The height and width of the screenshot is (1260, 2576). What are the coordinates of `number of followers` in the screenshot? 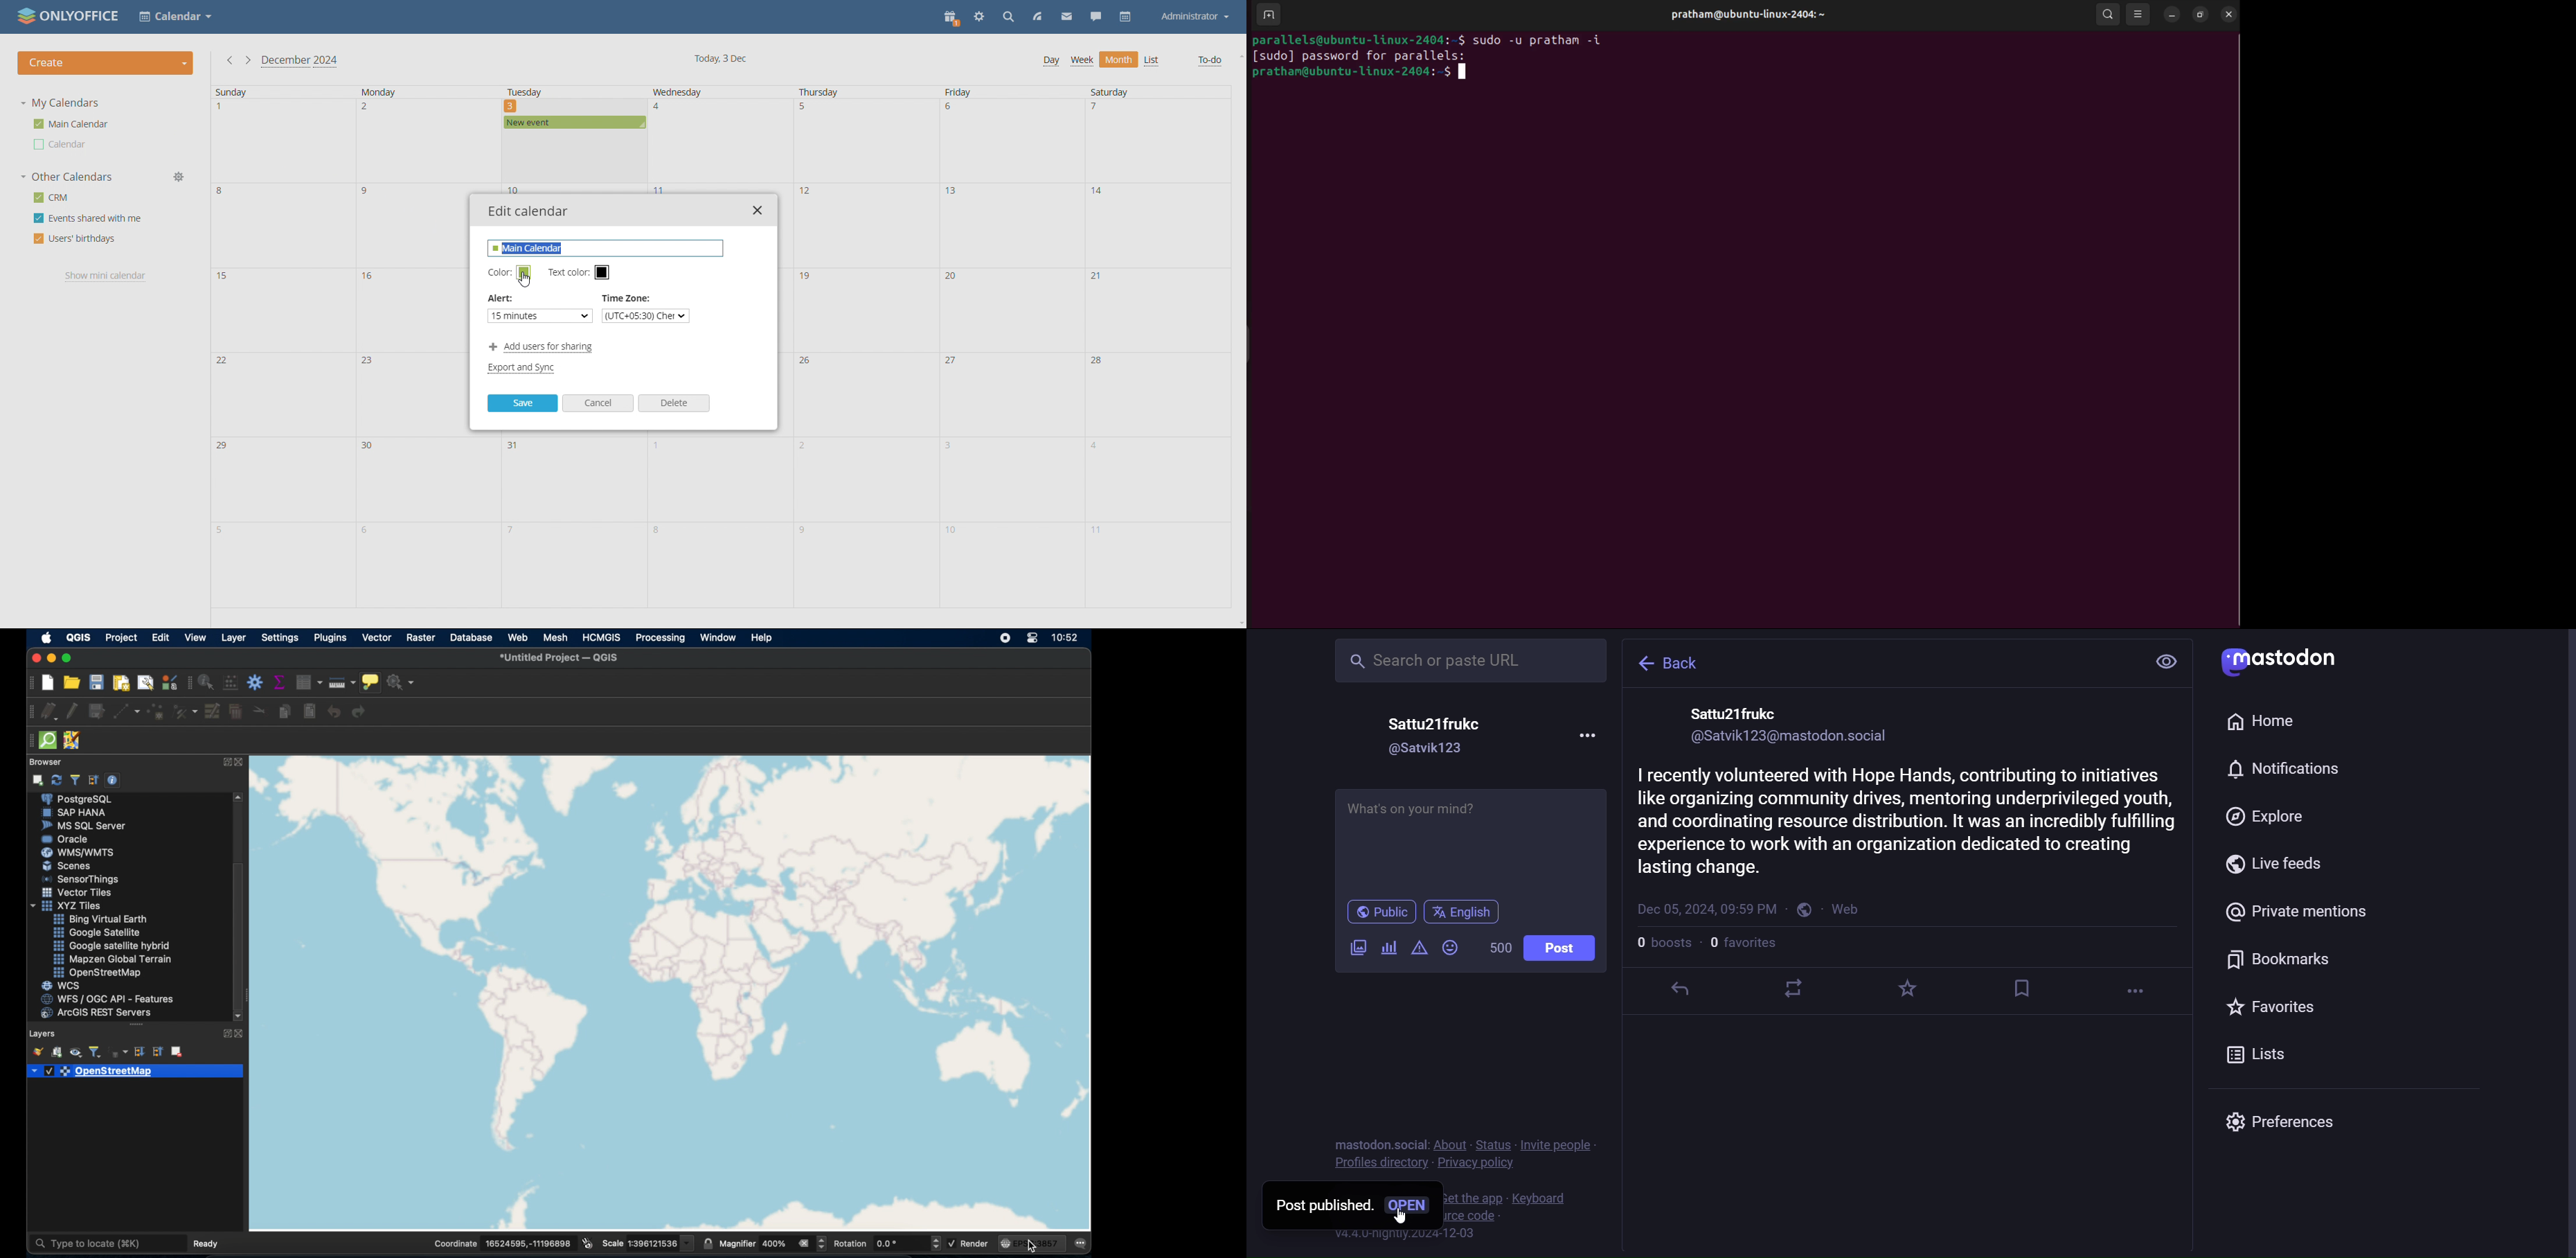 It's located at (1741, 944).